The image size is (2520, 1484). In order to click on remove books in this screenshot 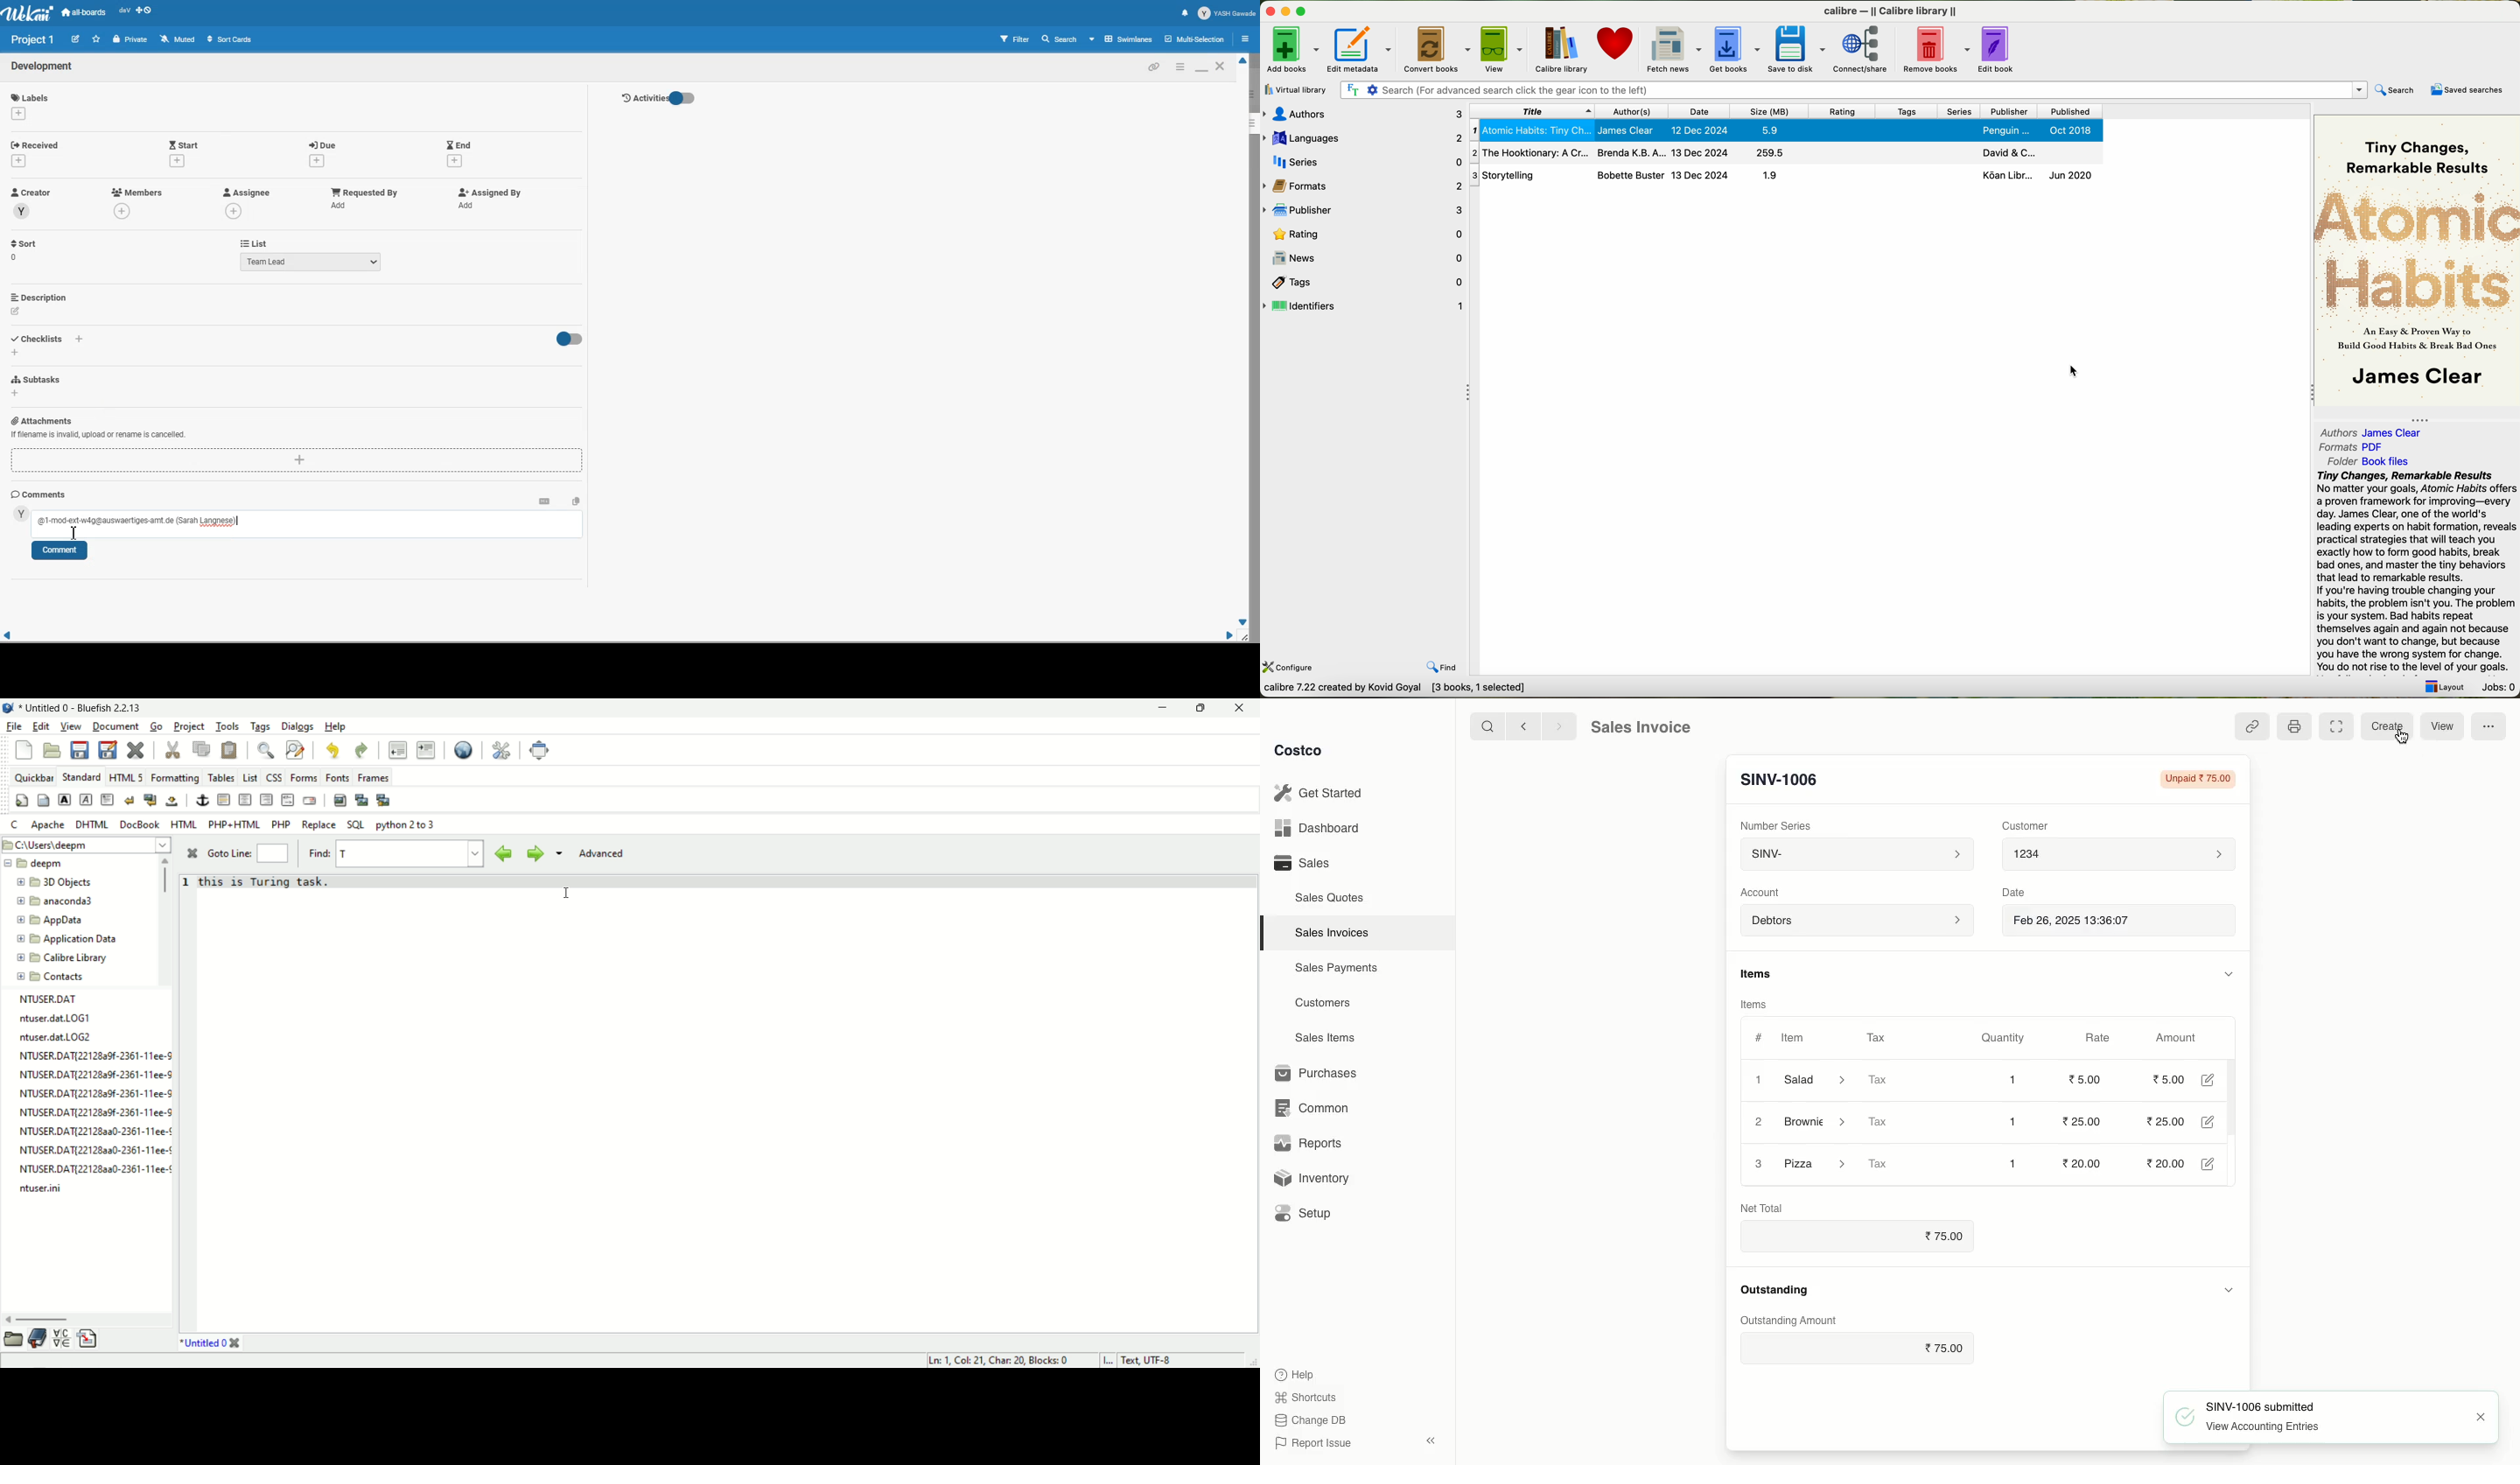, I will do `click(1938, 48)`.